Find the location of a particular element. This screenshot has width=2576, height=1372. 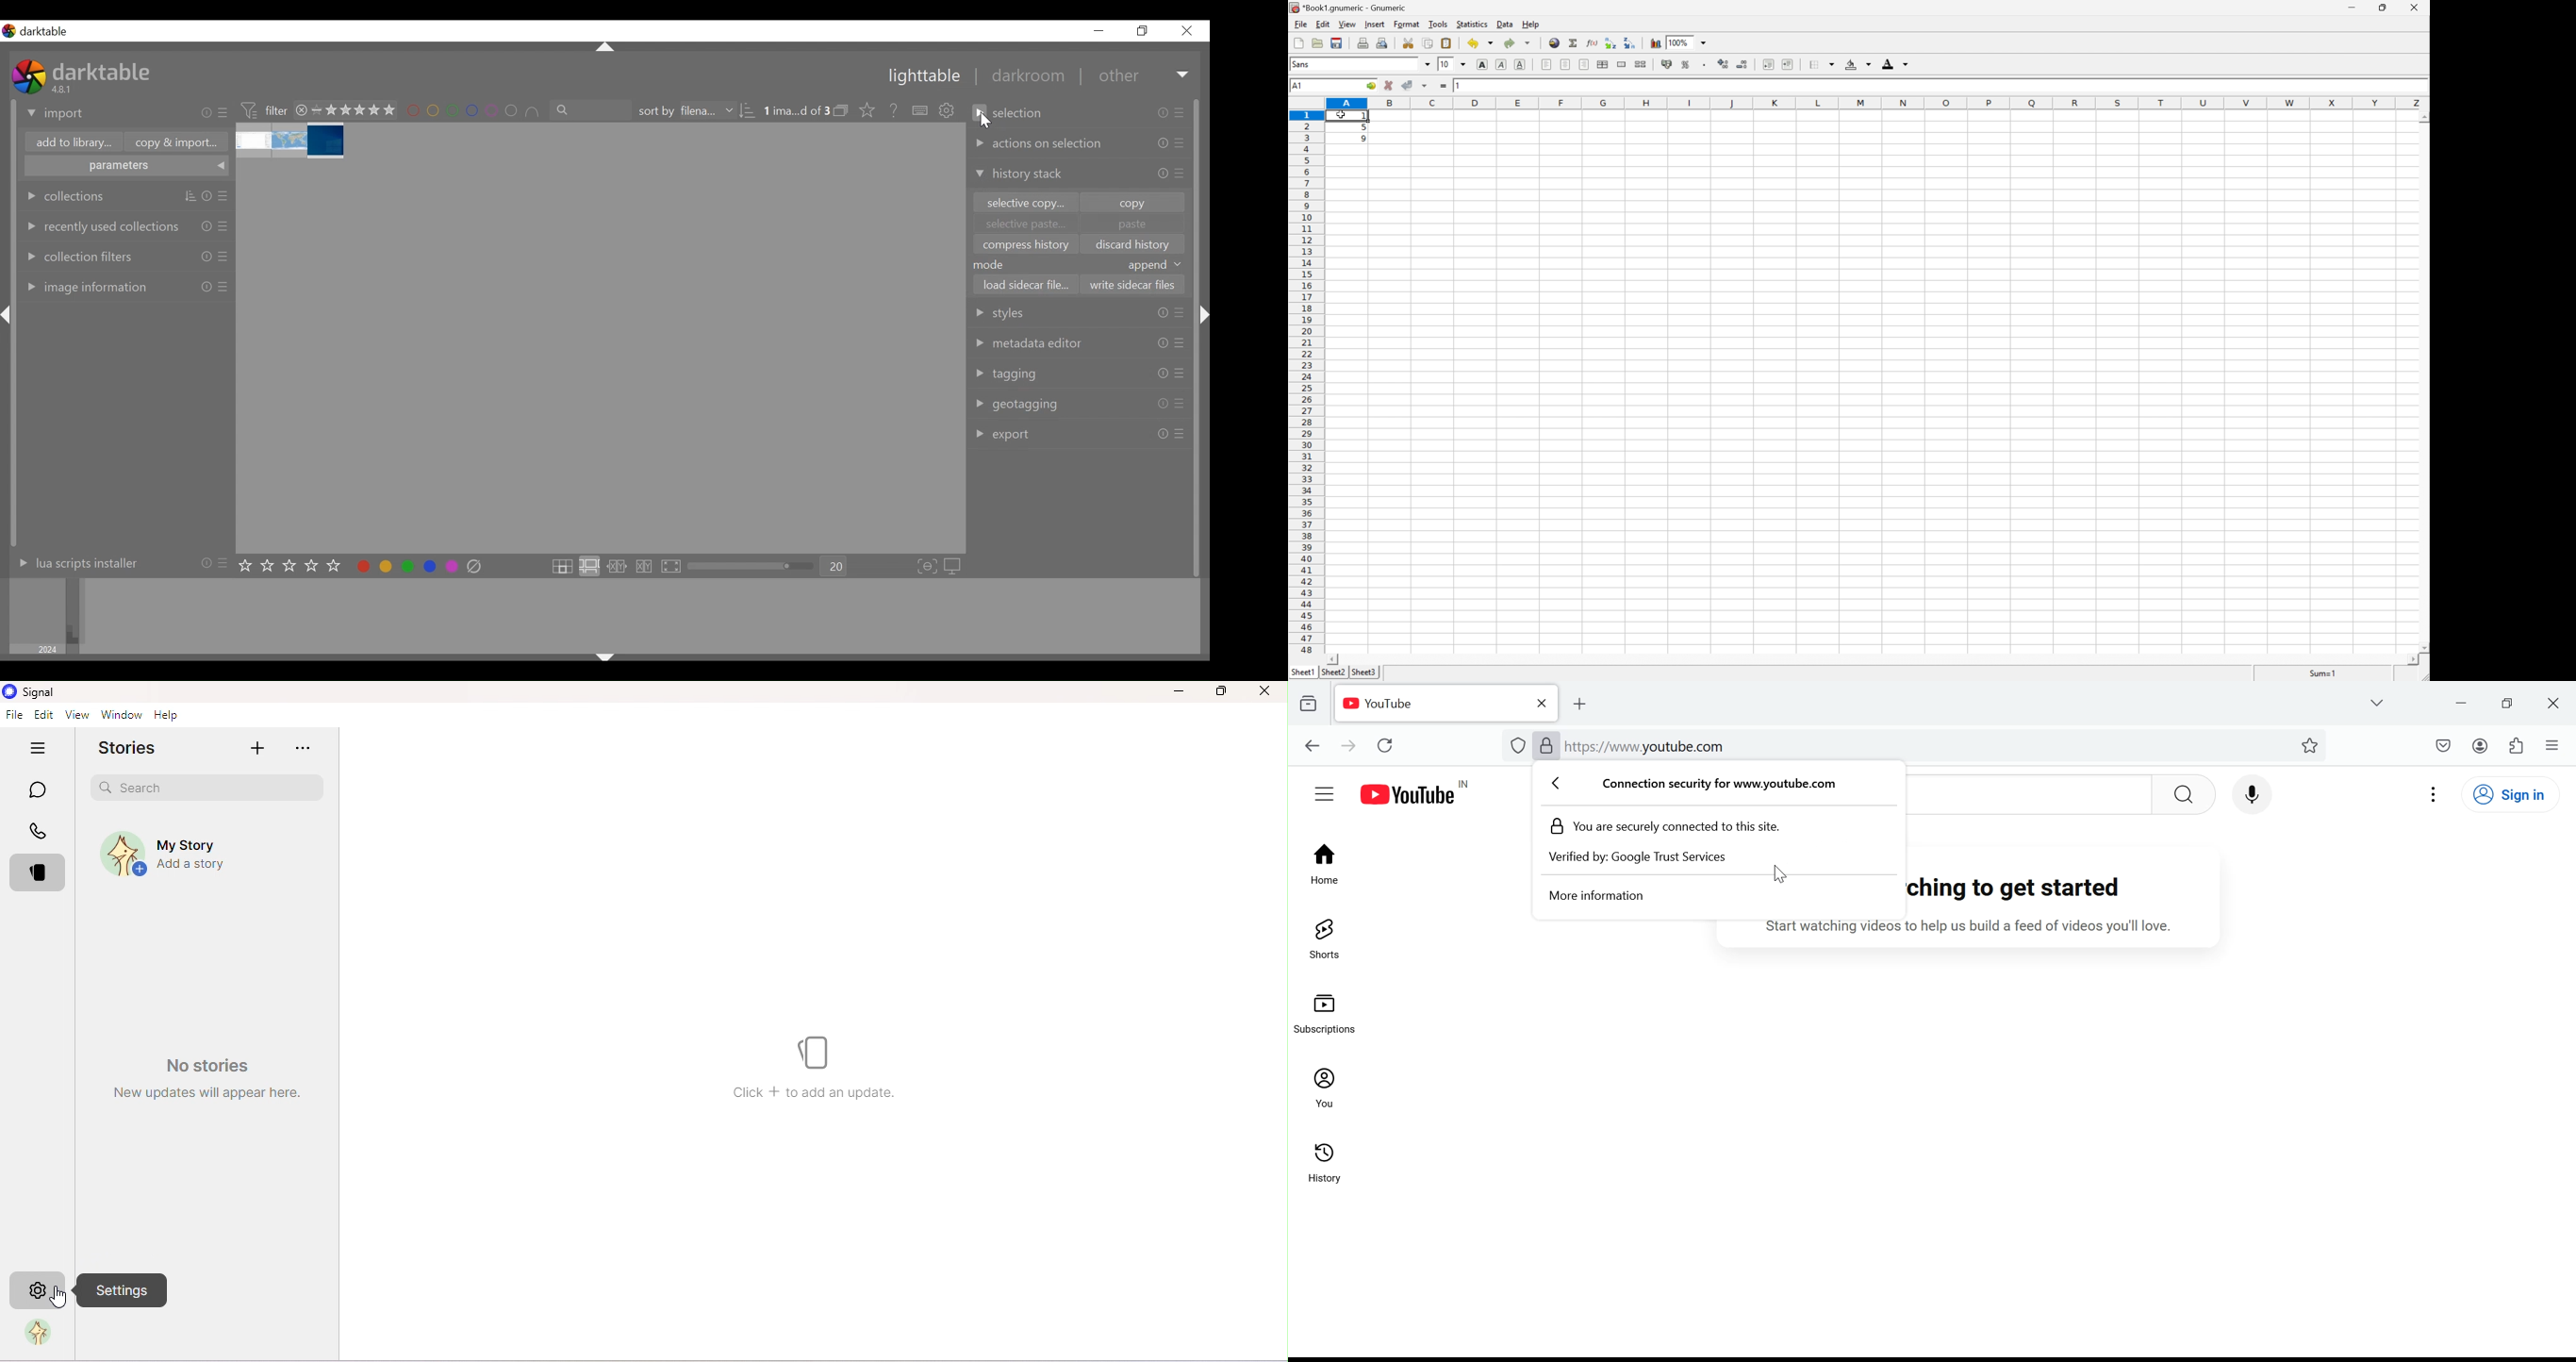

format selection as accounting is located at coordinates (1667, 64).